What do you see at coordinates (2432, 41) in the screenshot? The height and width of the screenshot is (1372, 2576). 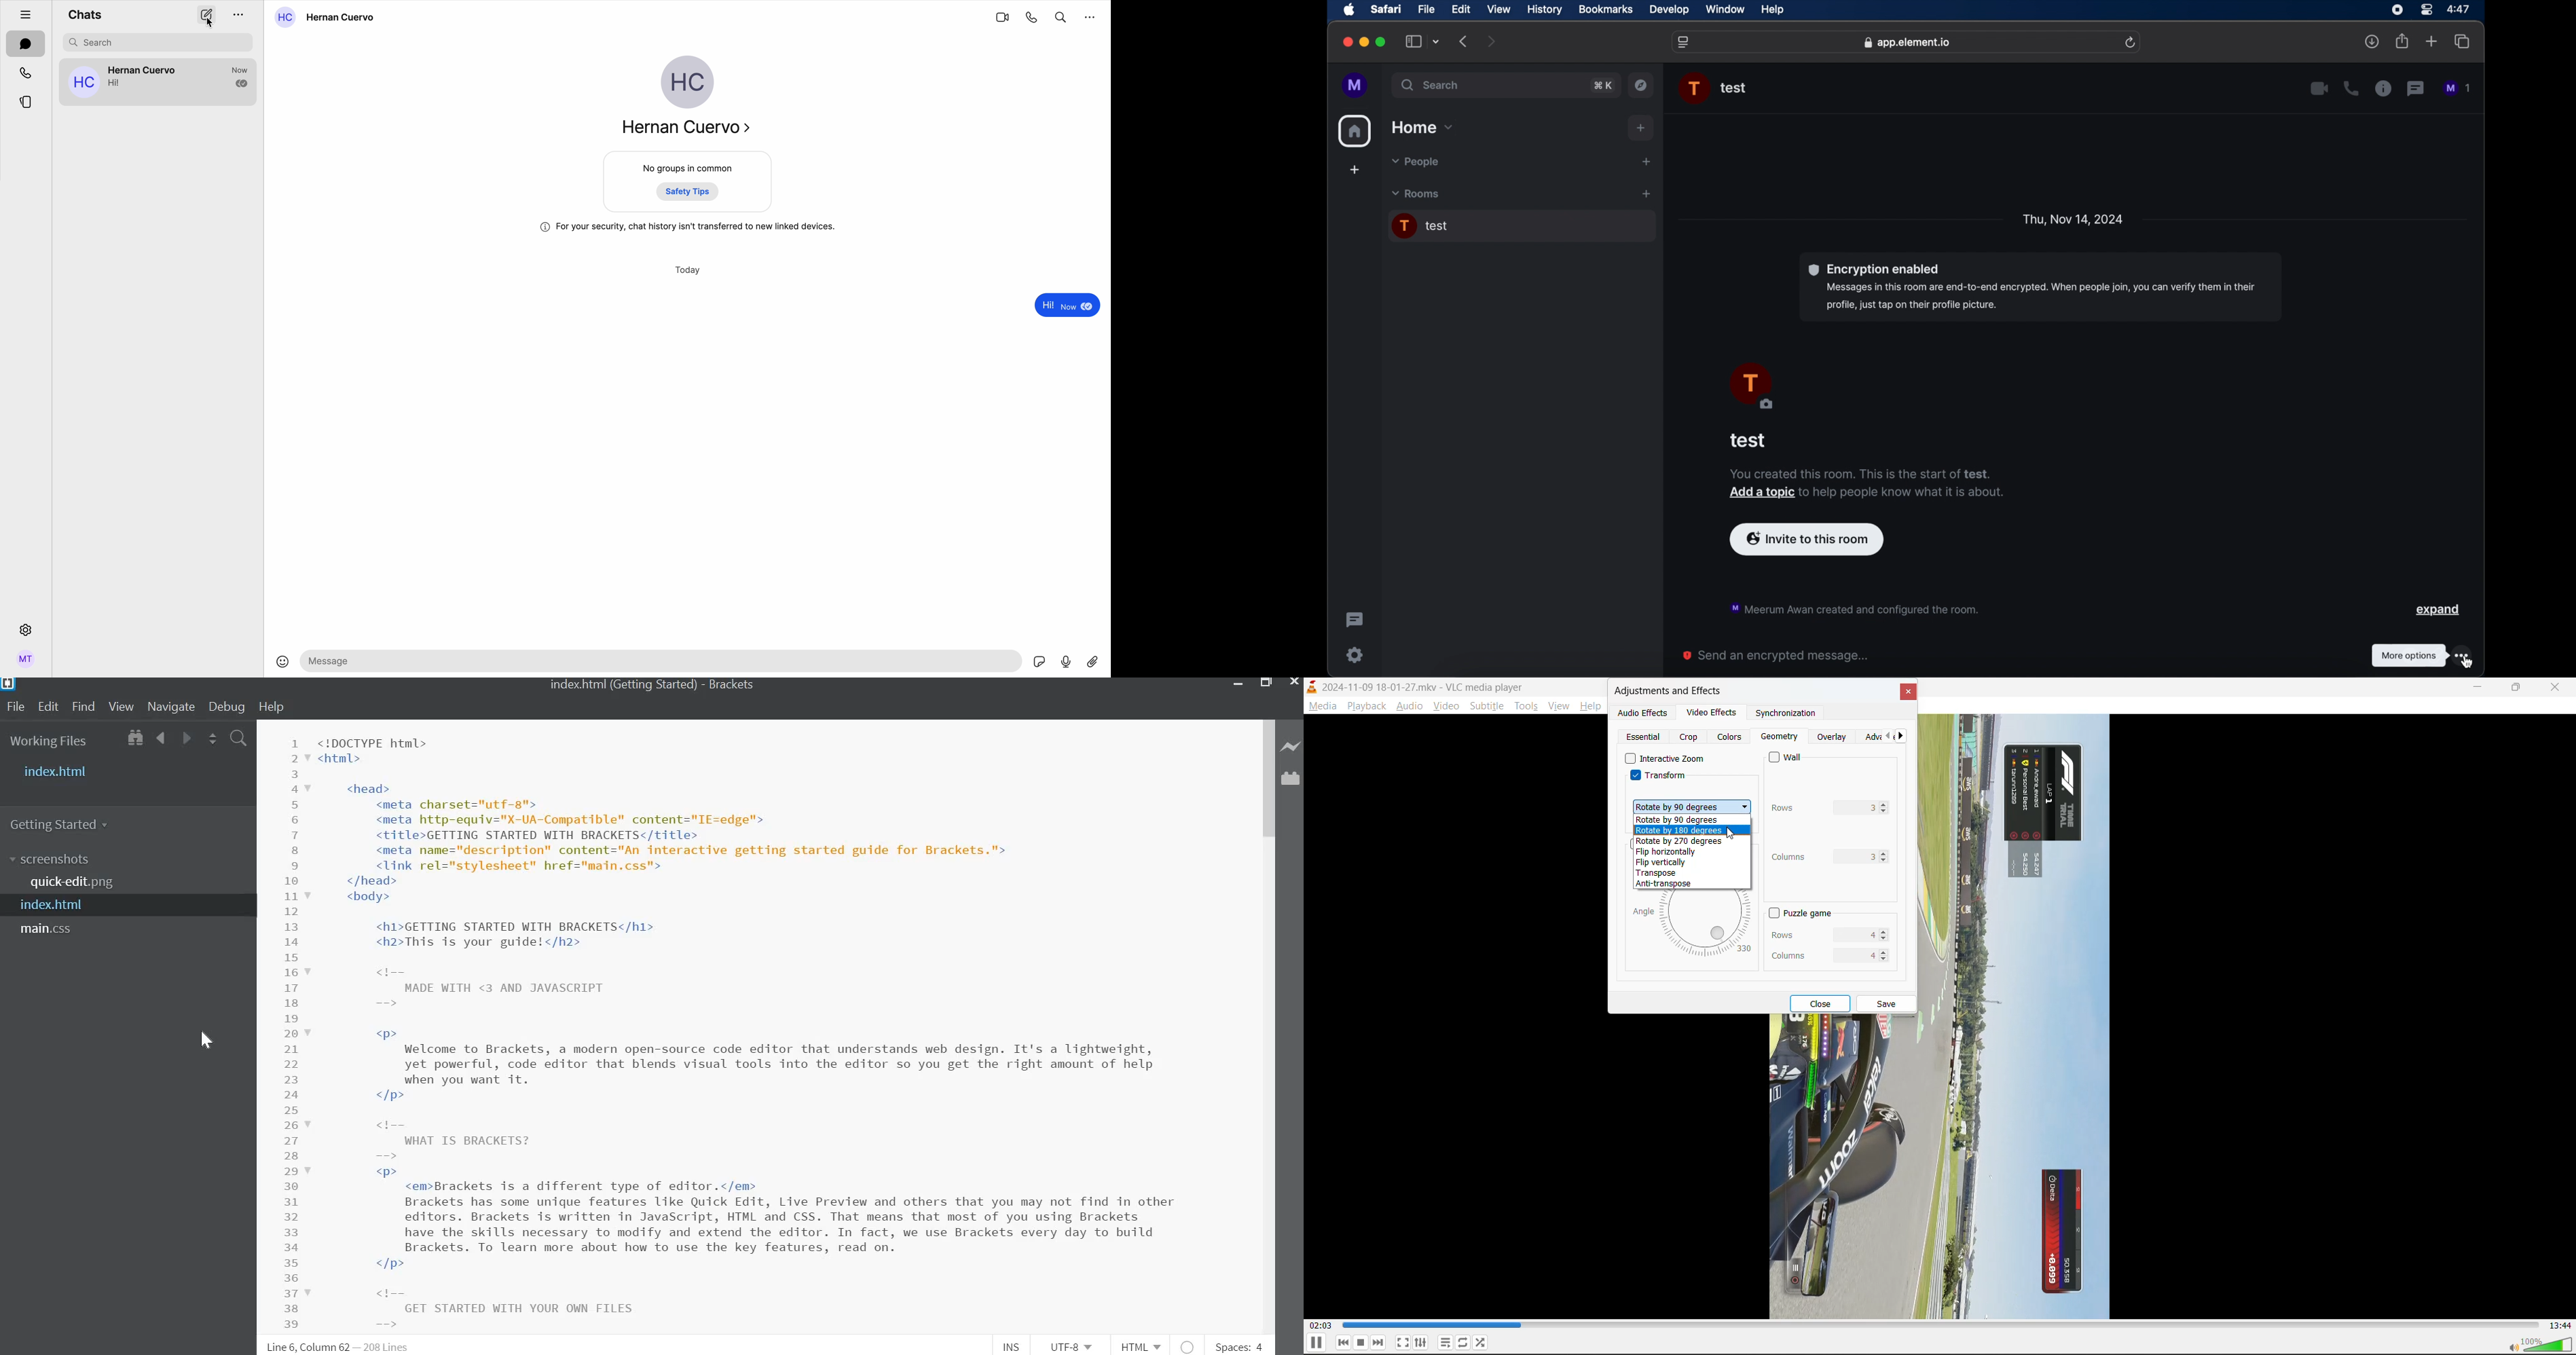 I see `new tab` at bounding box center [2432, 41].